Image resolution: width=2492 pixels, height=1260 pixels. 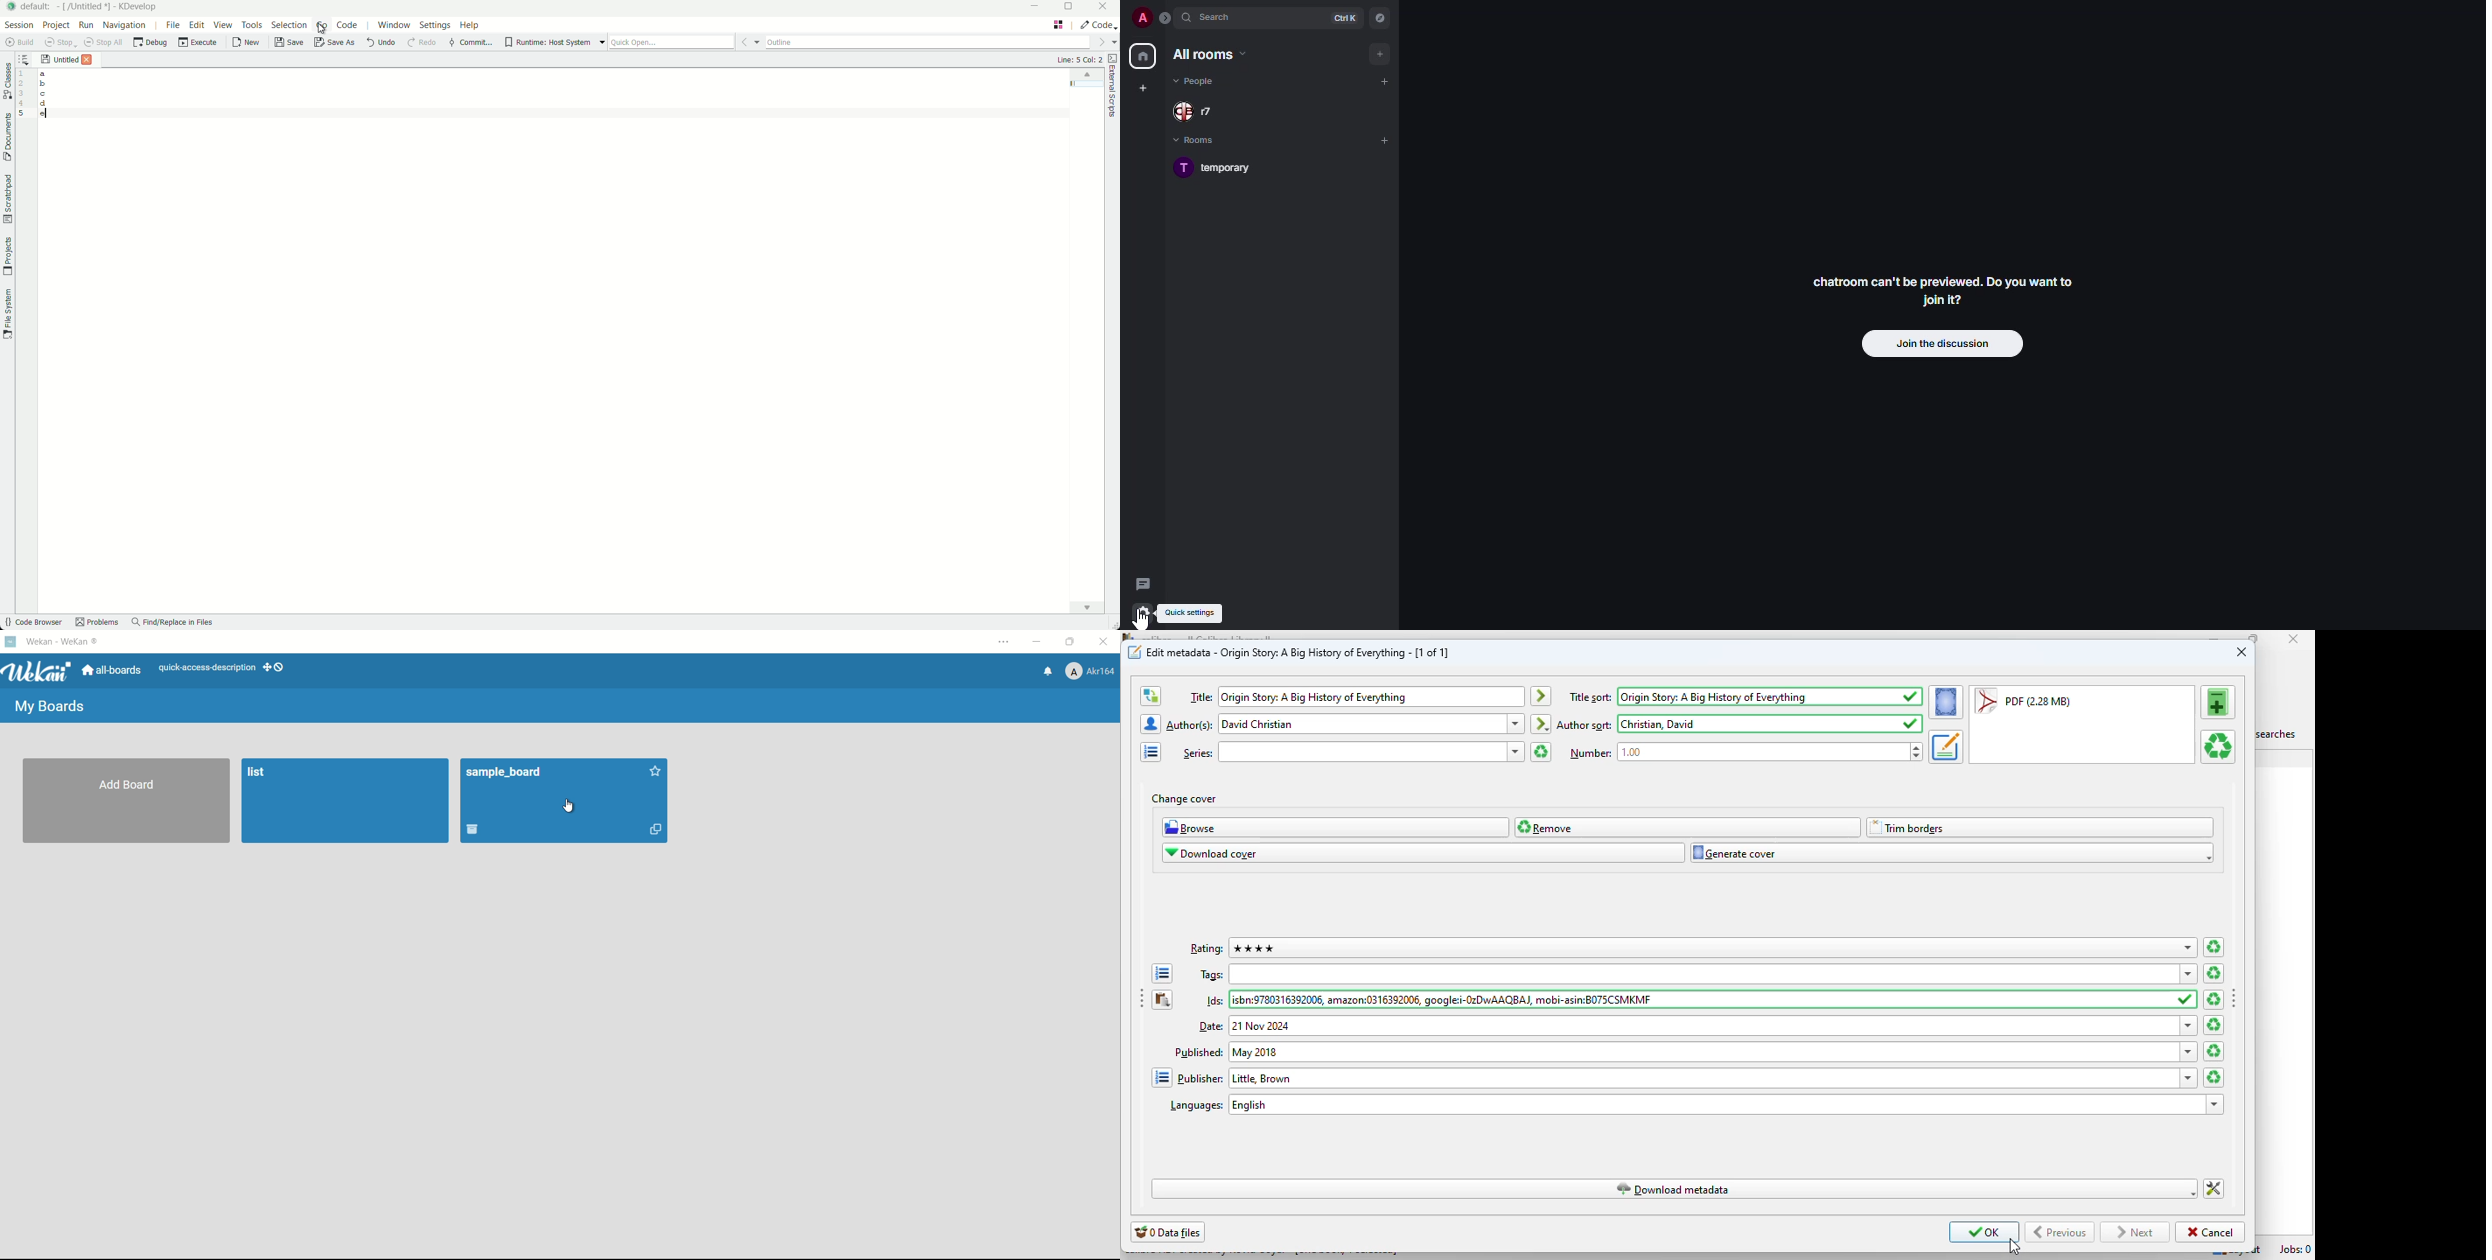 What do you see at coordinates (1207, 949) in the screenshot?
I see `text` at bounding box center [1207, 949].